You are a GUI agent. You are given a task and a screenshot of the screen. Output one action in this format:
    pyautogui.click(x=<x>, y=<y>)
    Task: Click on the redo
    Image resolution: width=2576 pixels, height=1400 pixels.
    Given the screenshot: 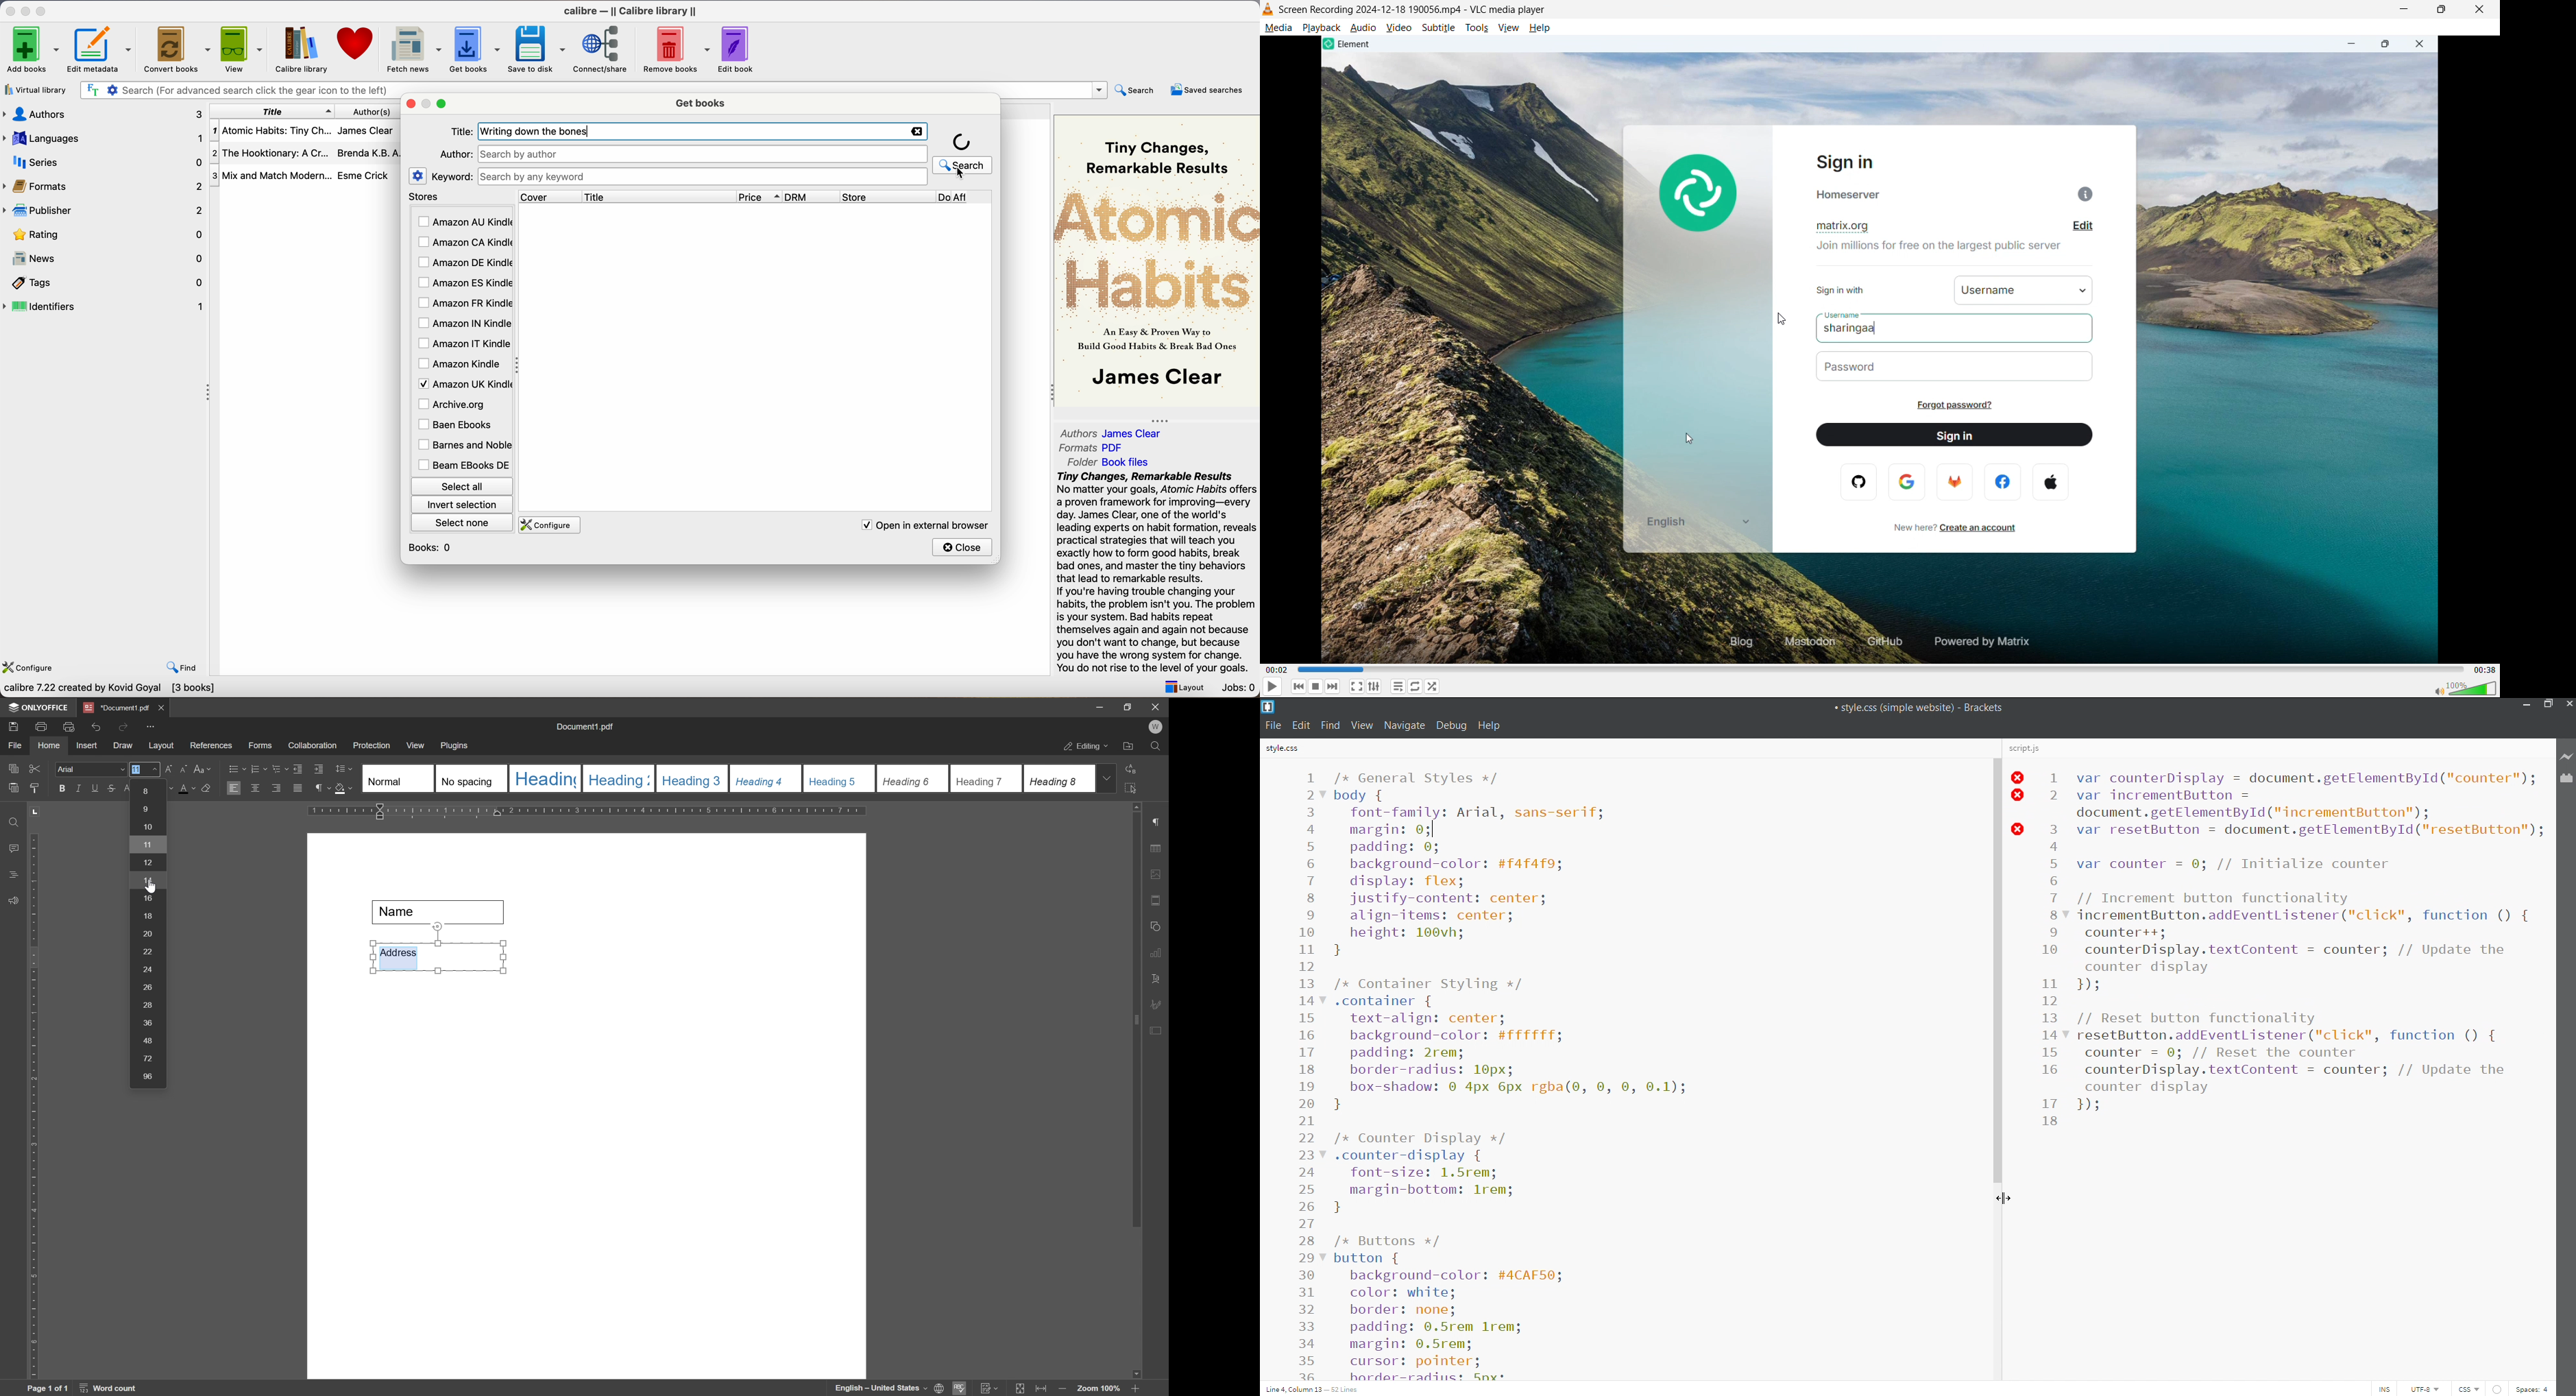 What is the action you would take?
    pyautogui.click(x=123, y=726)
    